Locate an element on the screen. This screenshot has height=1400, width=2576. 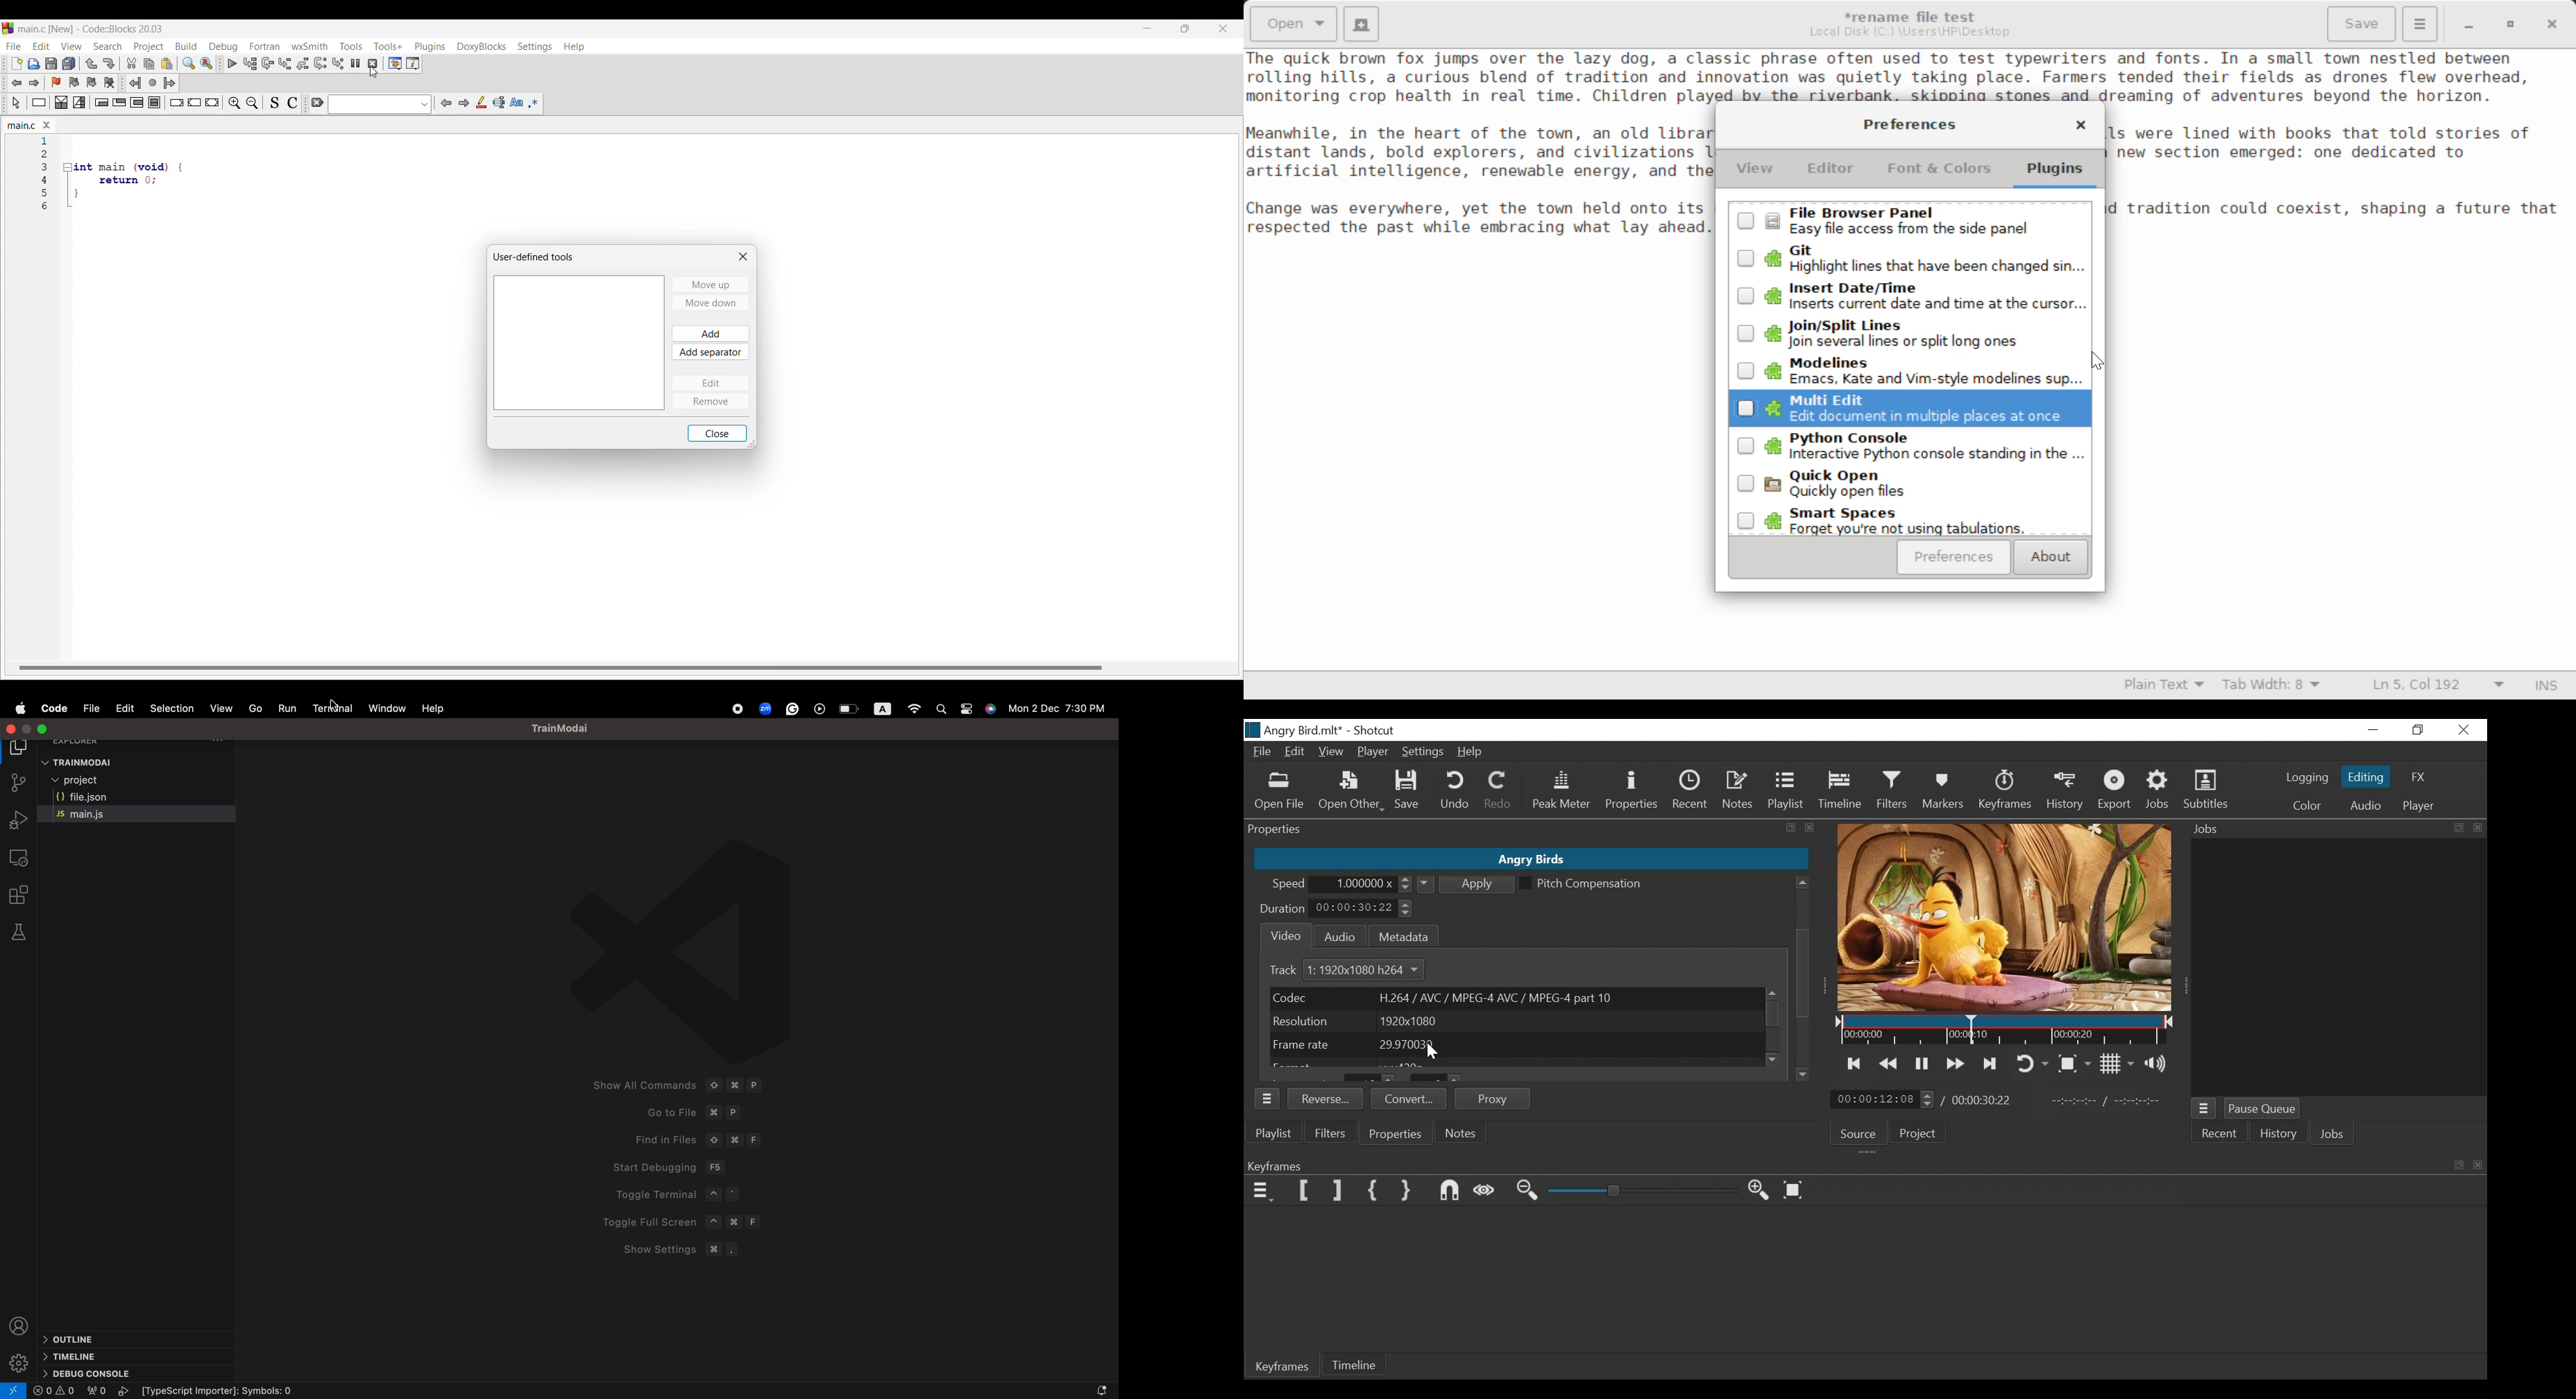
Exit condition is located at coordinates (119, 102).